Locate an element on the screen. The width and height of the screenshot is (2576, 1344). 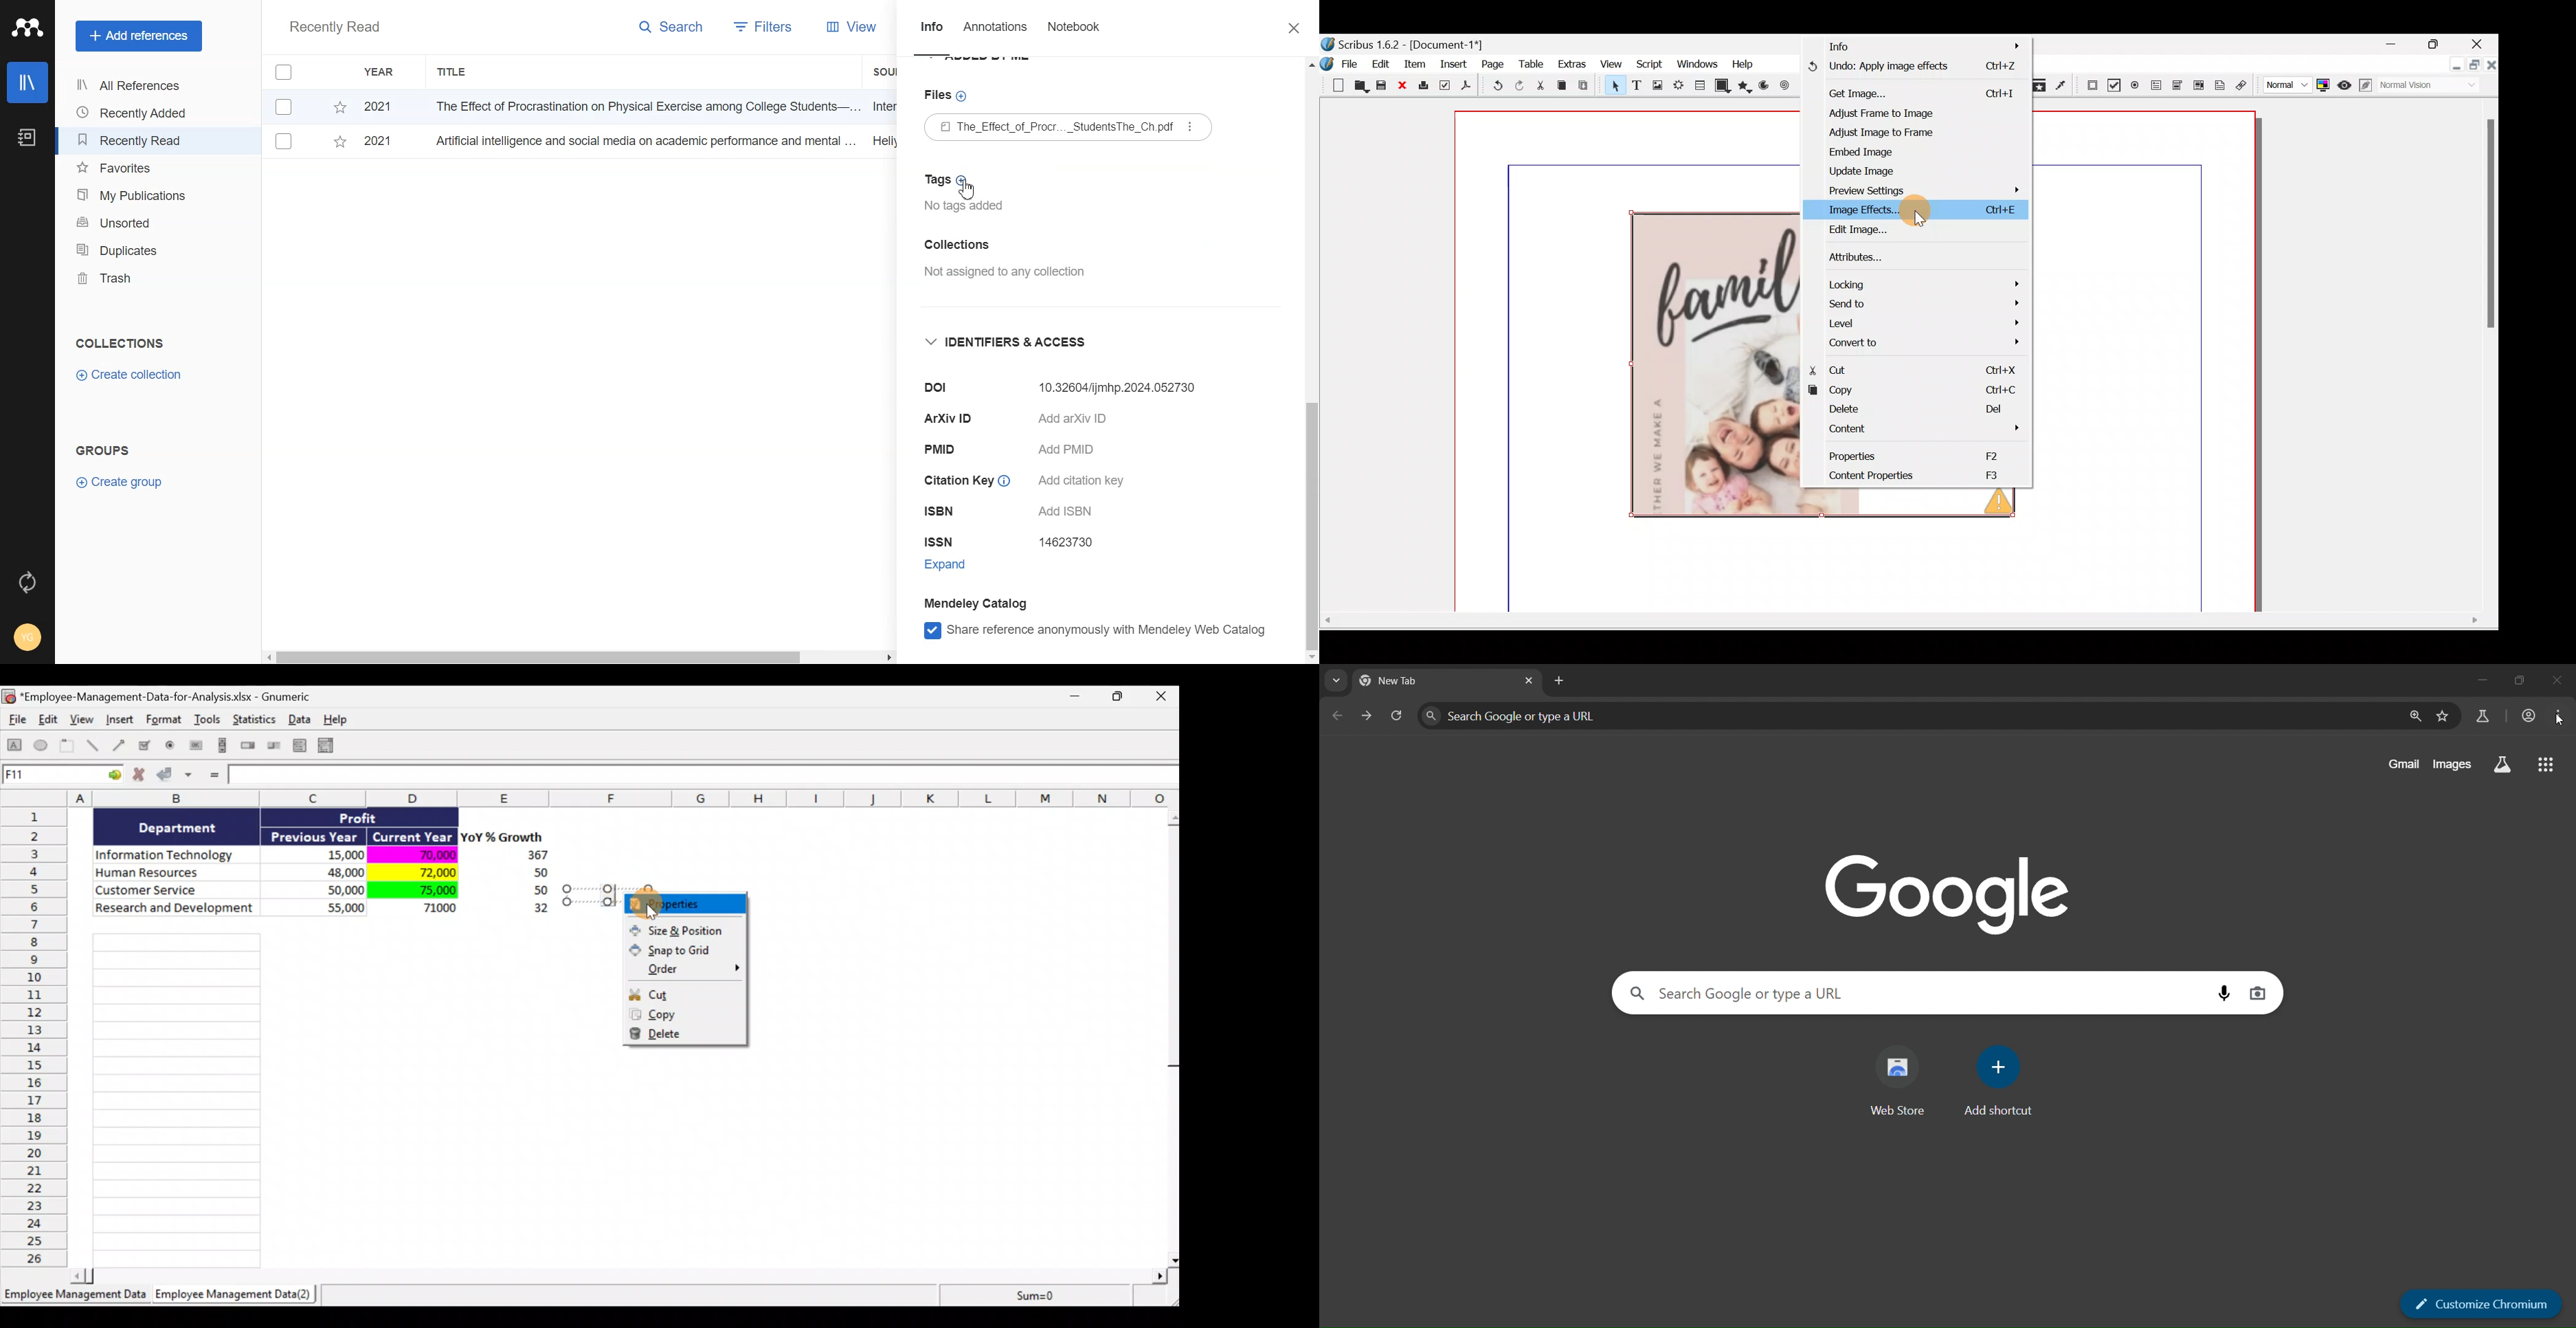
Create a list is located at coordinates (296, 745).